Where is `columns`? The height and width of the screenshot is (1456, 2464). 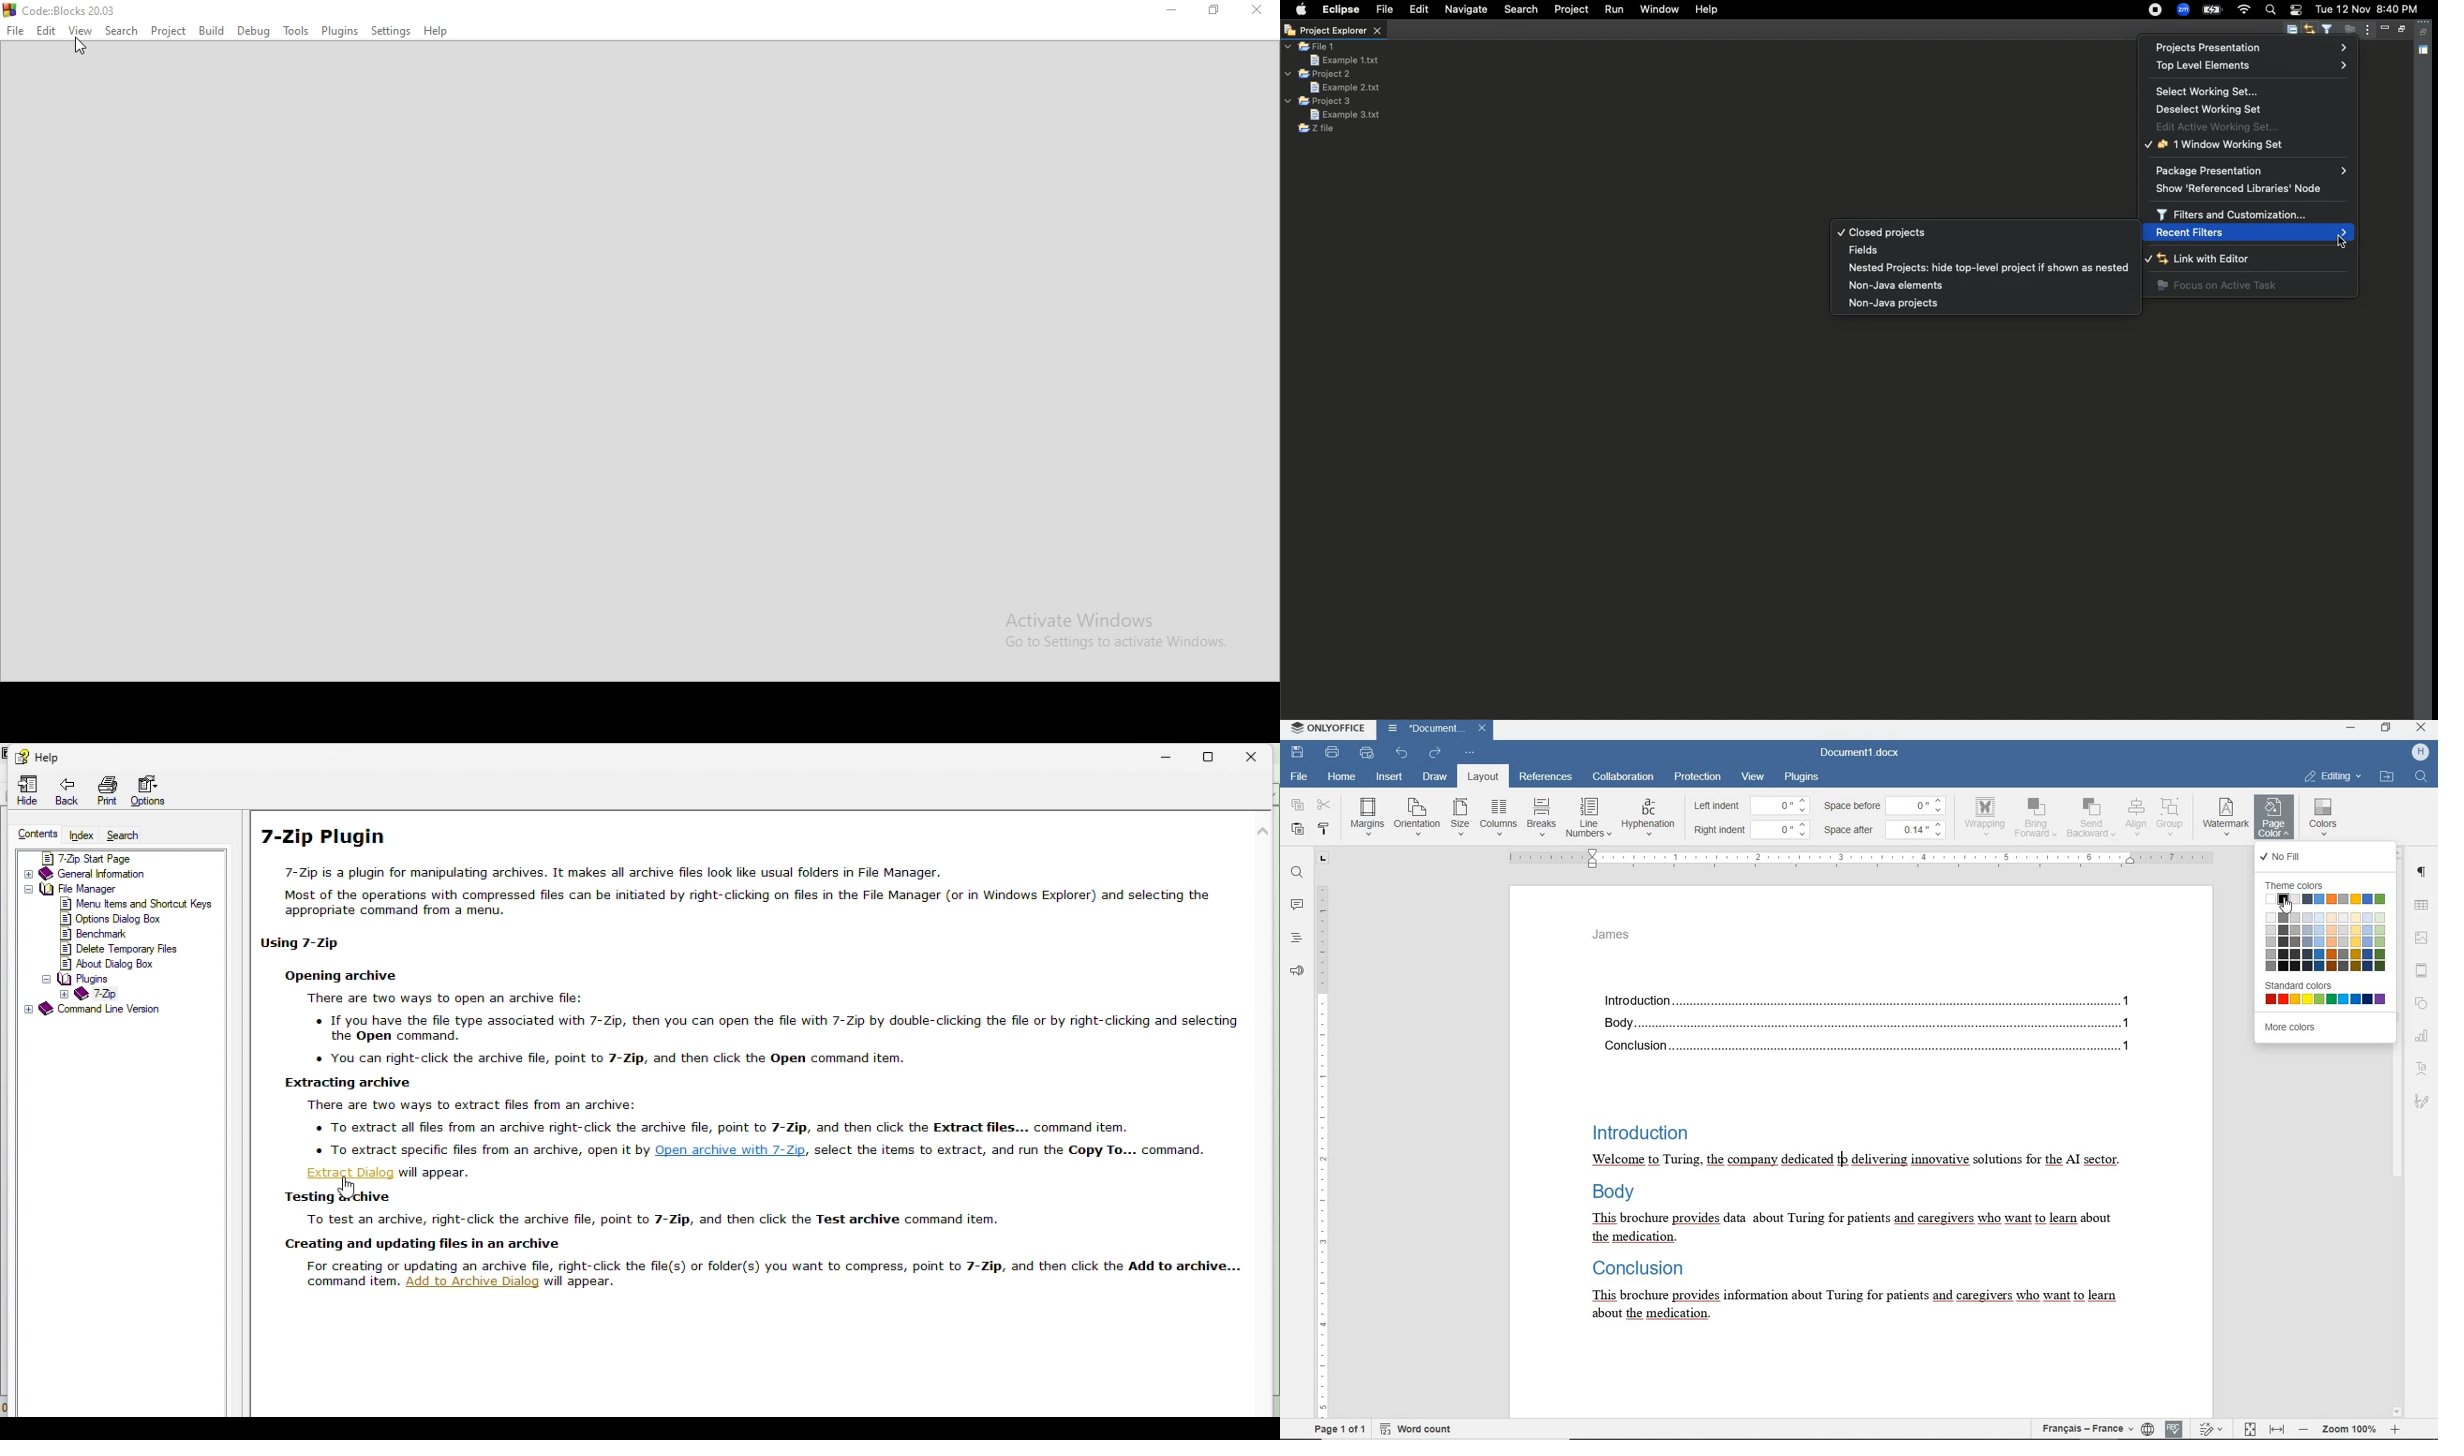 columns is located at coordinates (1498, 819).